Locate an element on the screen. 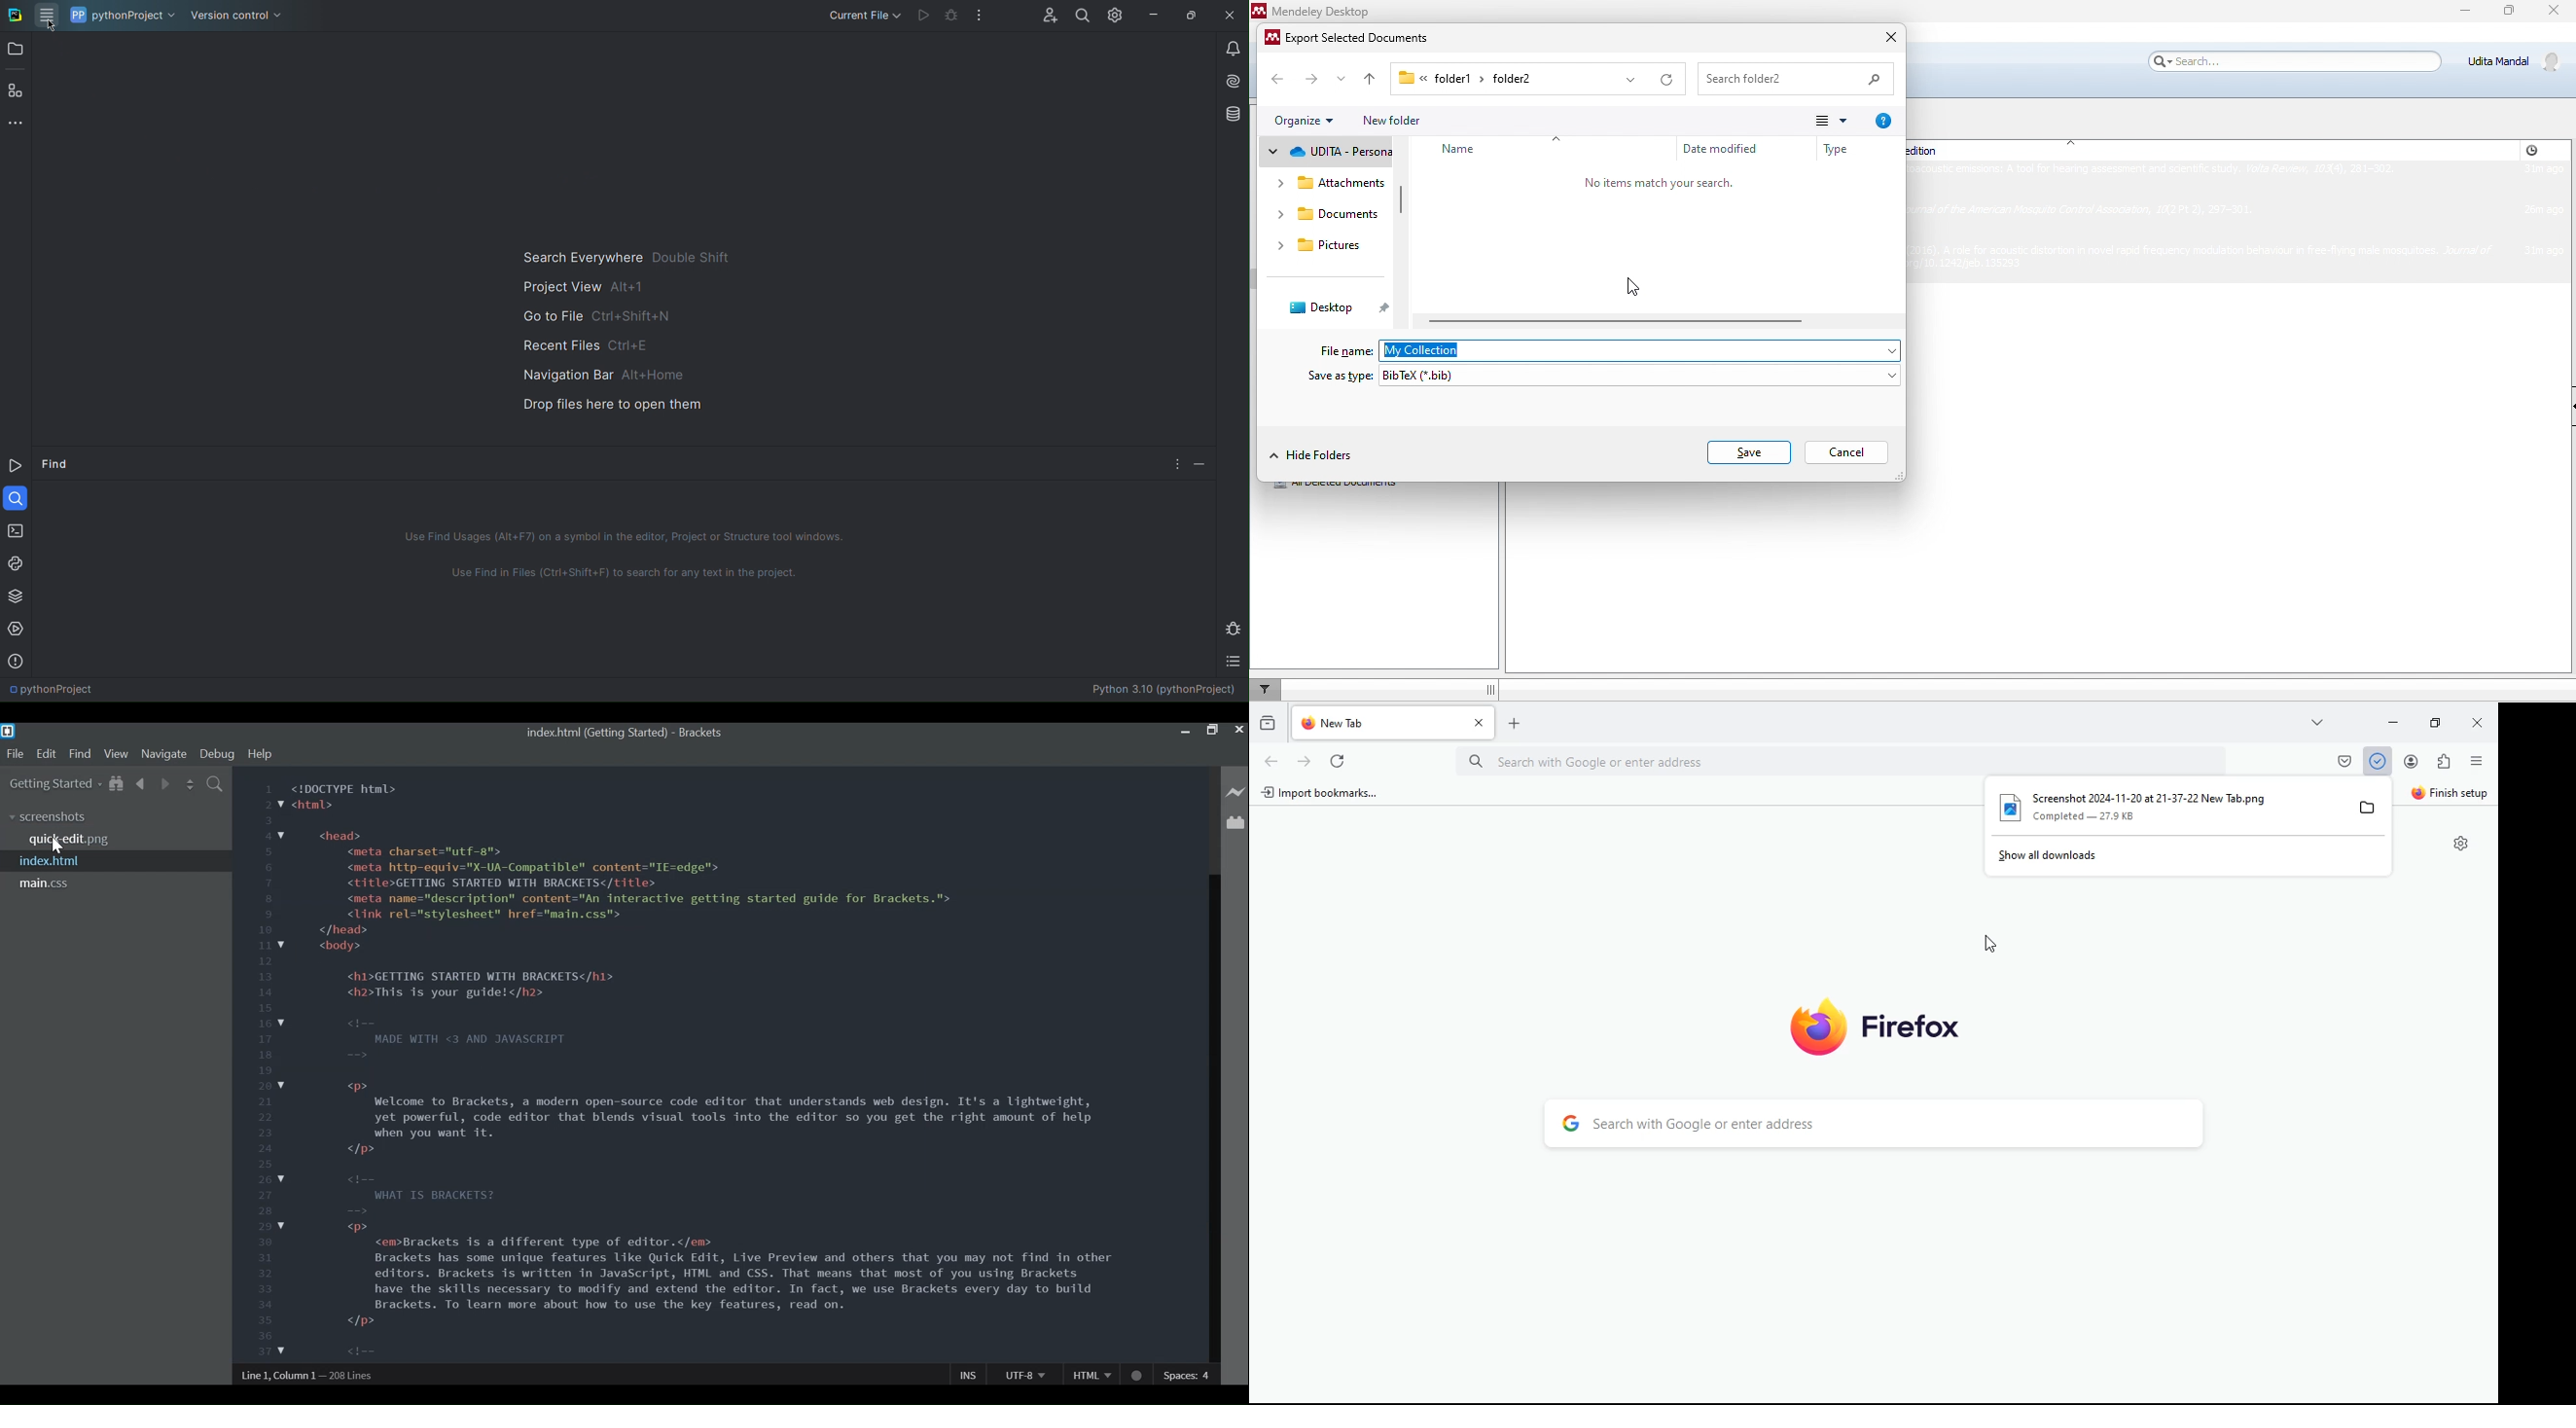  files is located at coordinates (2365, 808).